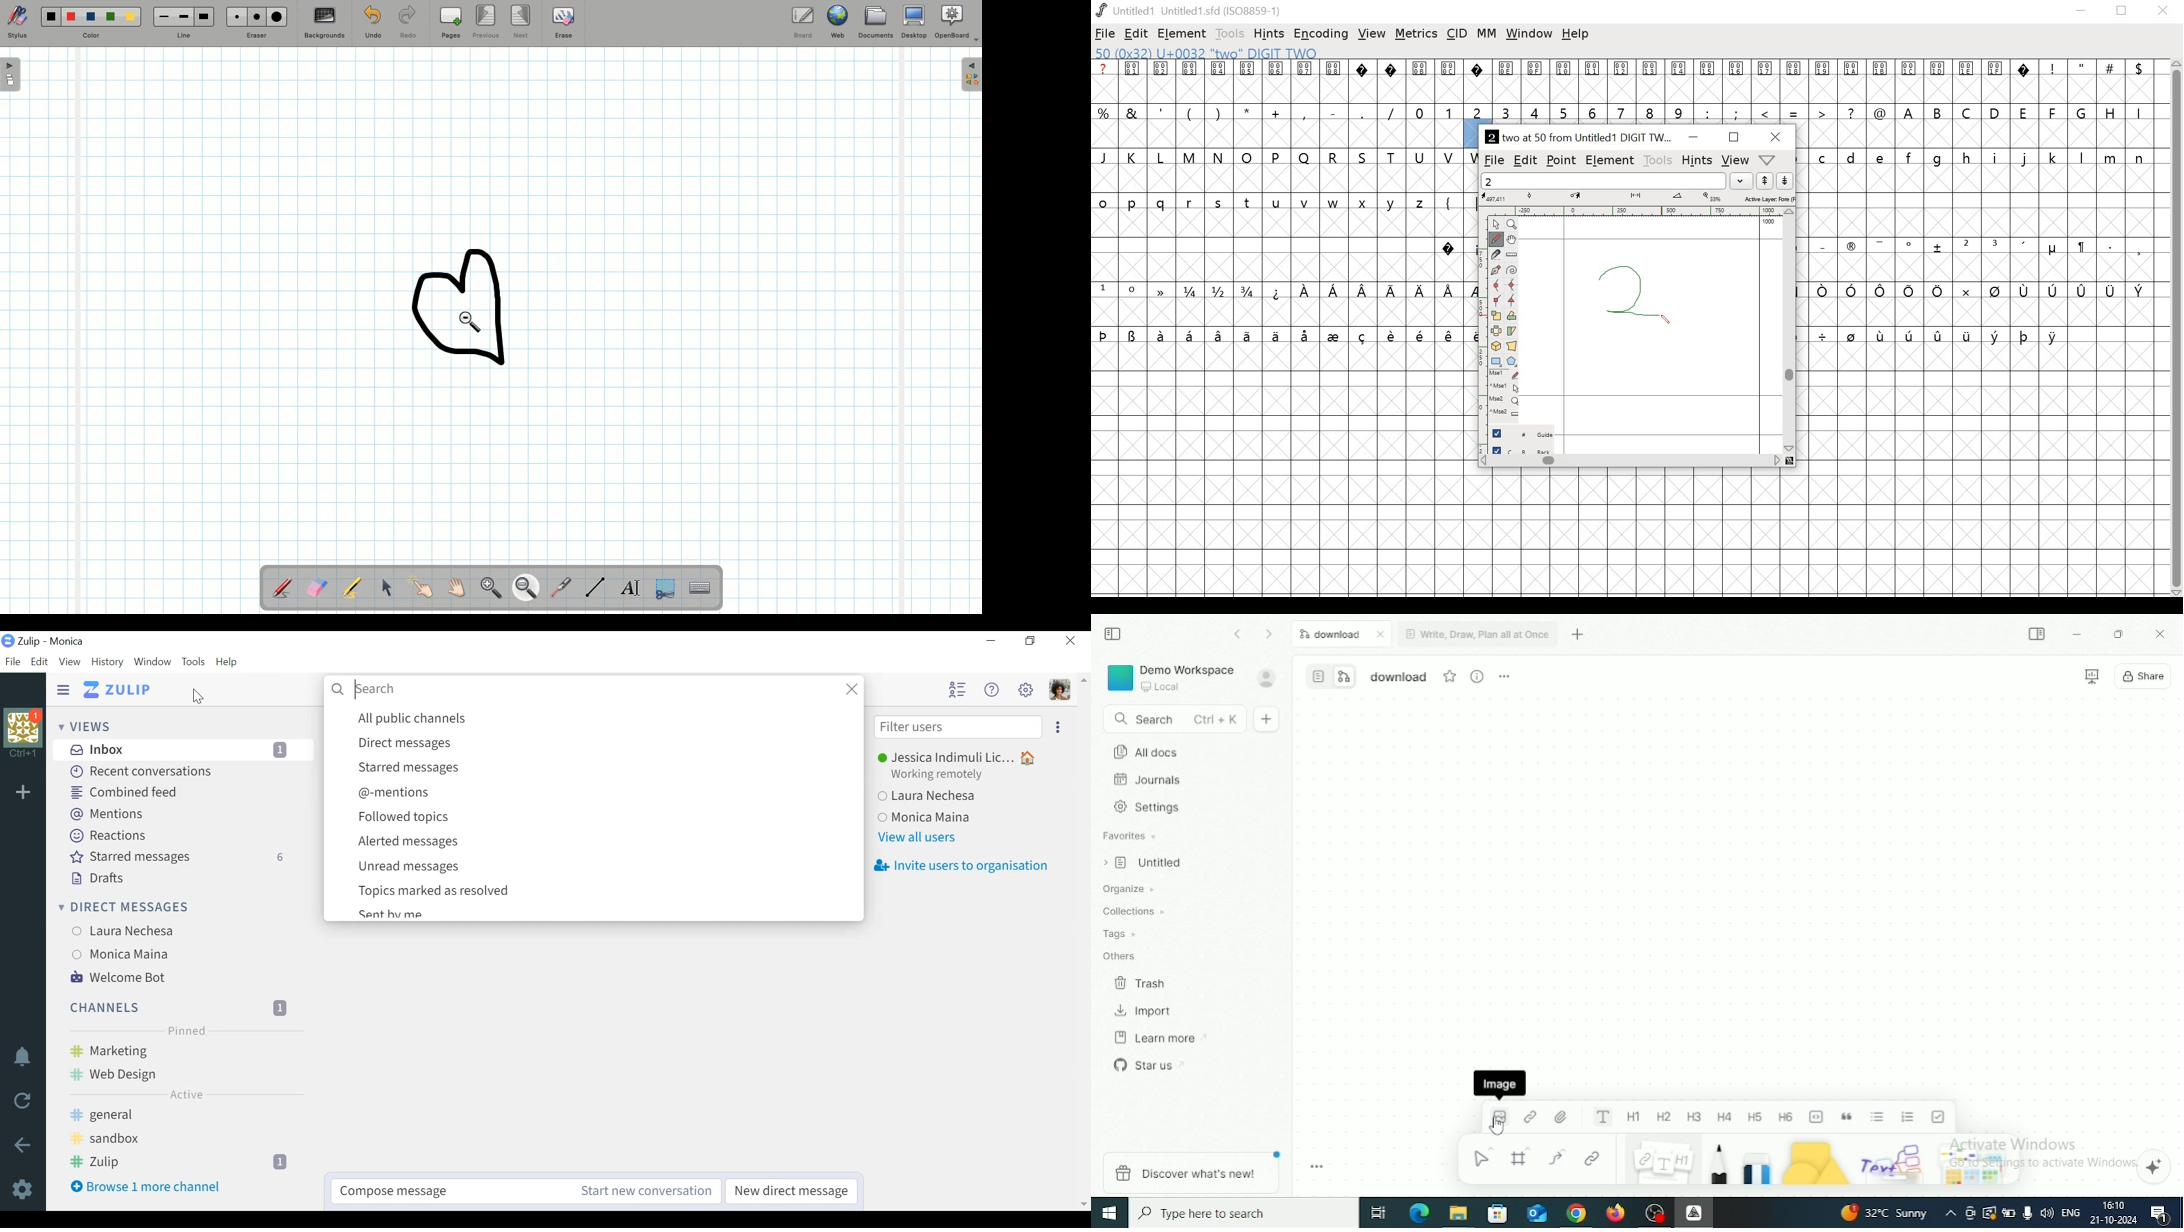 Image resolution: width=2184 pixels, height=1232 pixels. What do you see at coordinates (606, 817) in the screenshot?
I see `Followed topics` at bounding box center [606, 817].